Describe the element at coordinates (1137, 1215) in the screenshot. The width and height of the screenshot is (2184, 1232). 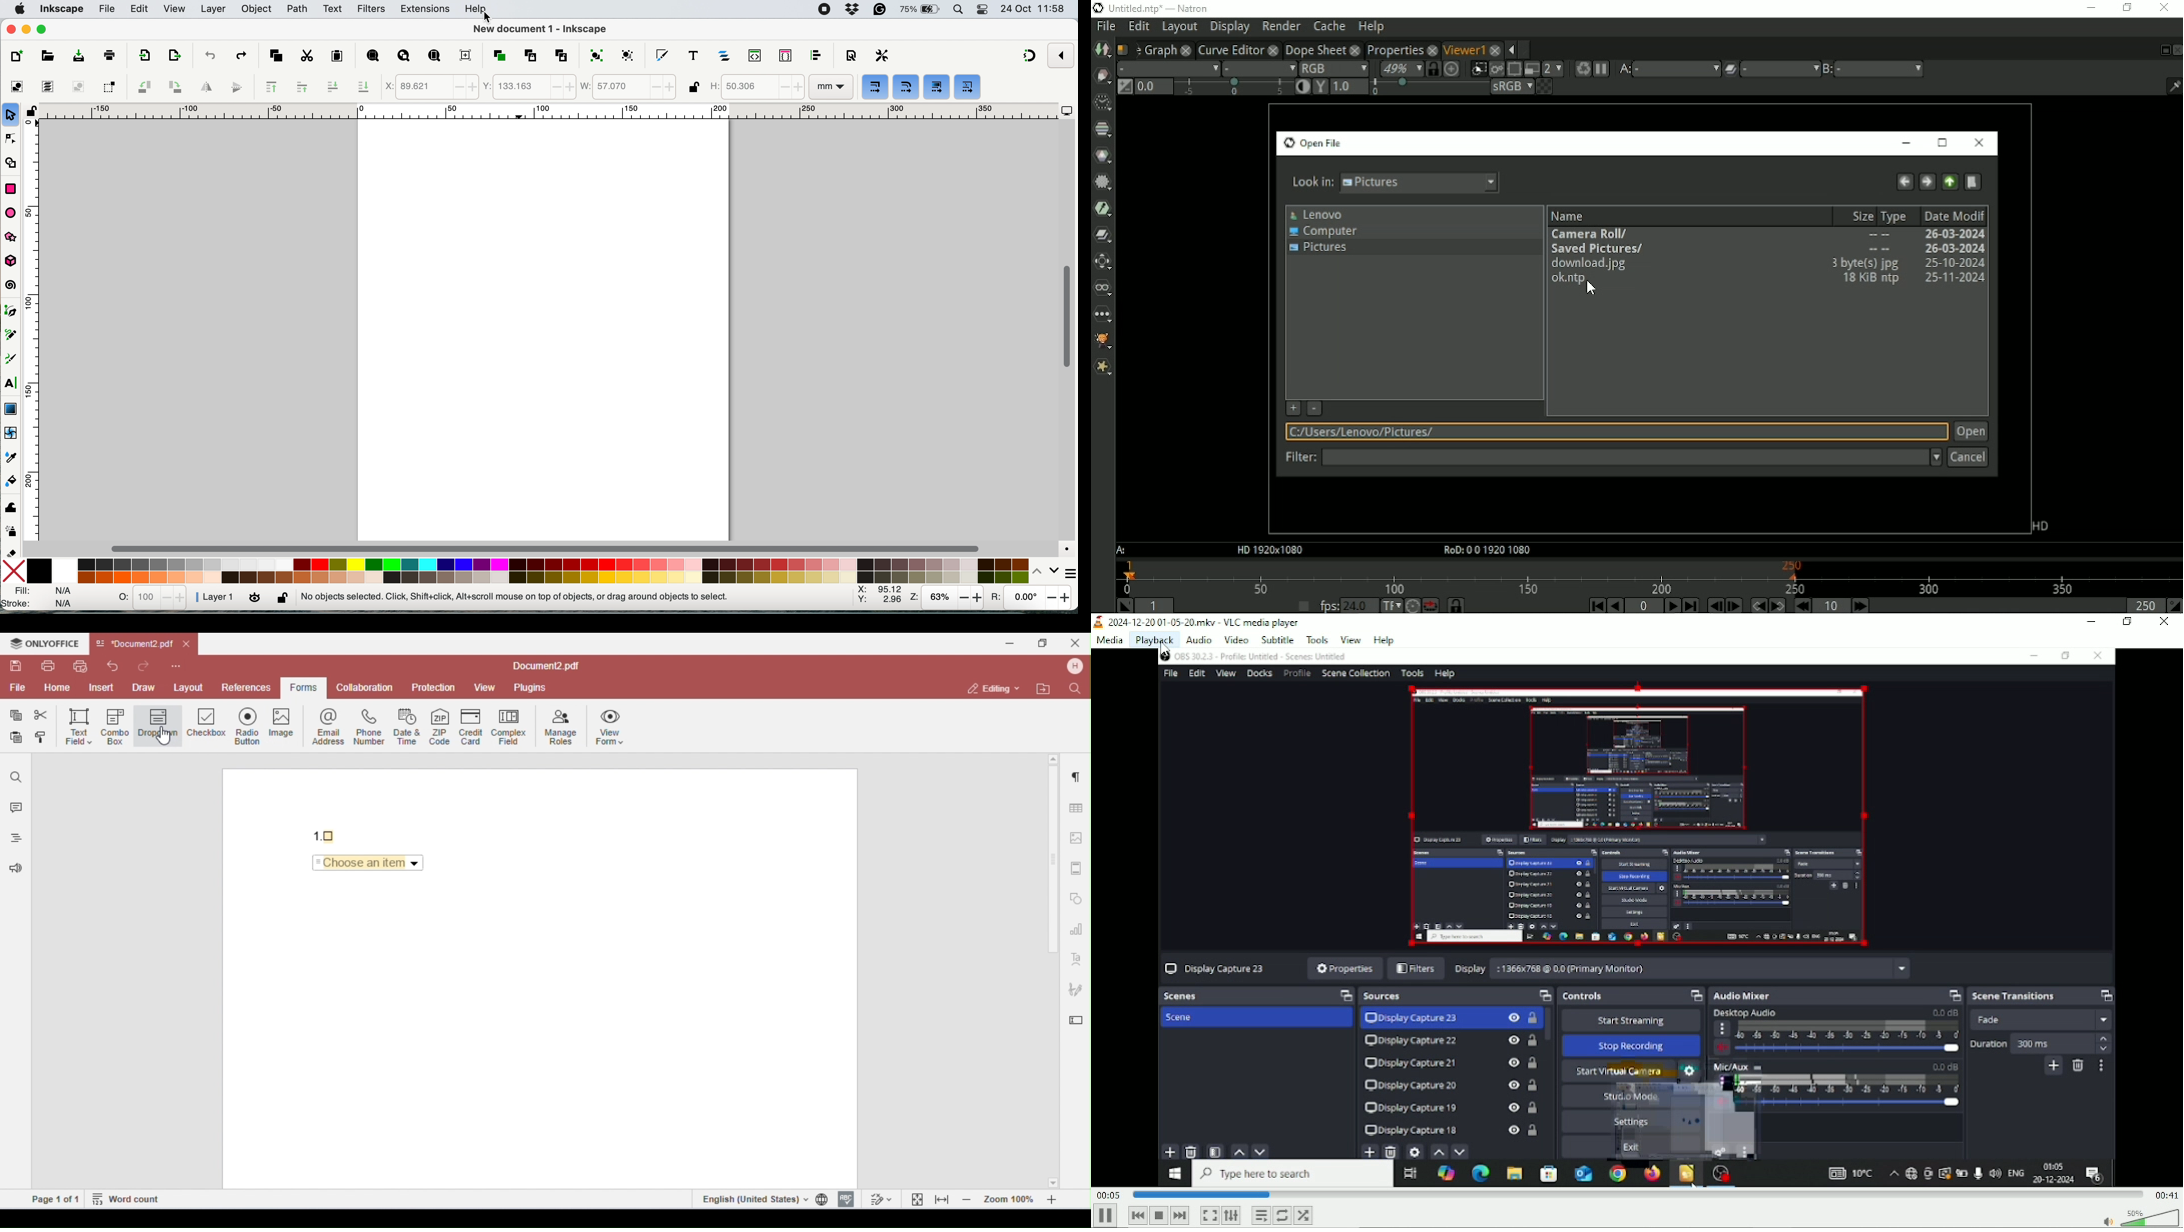
I see `Previous` at that location.